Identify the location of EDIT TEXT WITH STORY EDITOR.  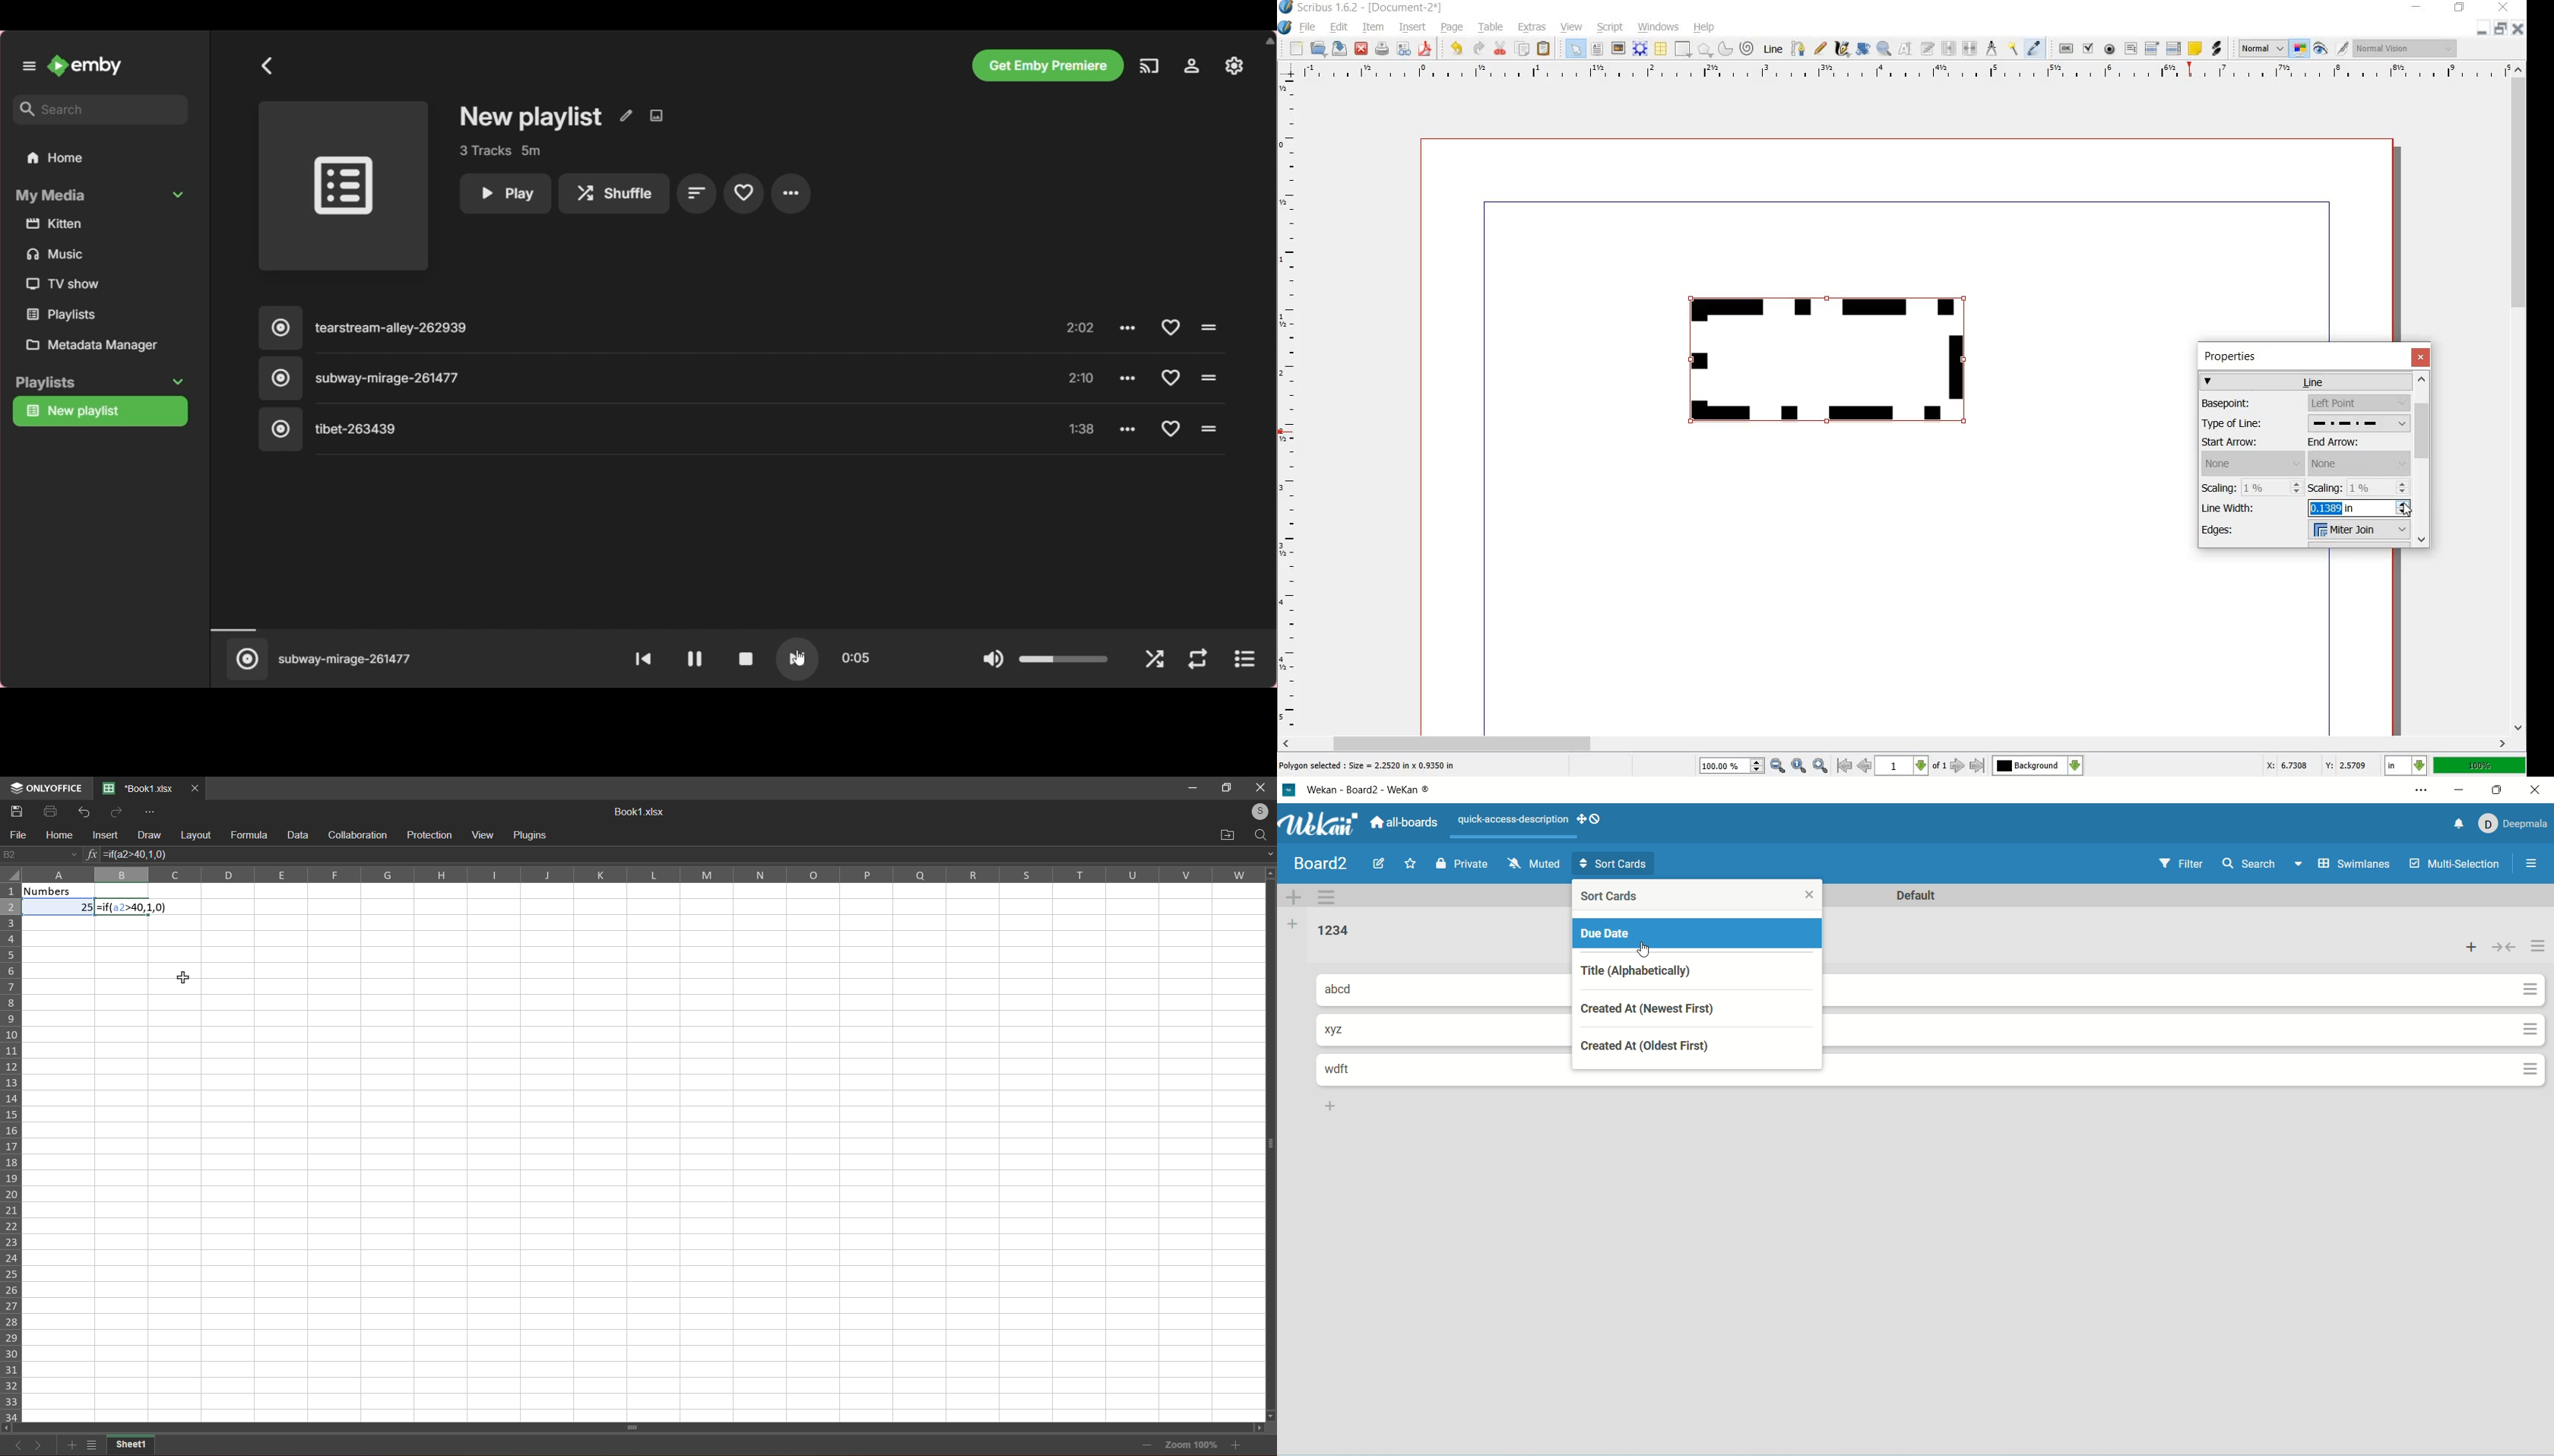
(1928, 49).